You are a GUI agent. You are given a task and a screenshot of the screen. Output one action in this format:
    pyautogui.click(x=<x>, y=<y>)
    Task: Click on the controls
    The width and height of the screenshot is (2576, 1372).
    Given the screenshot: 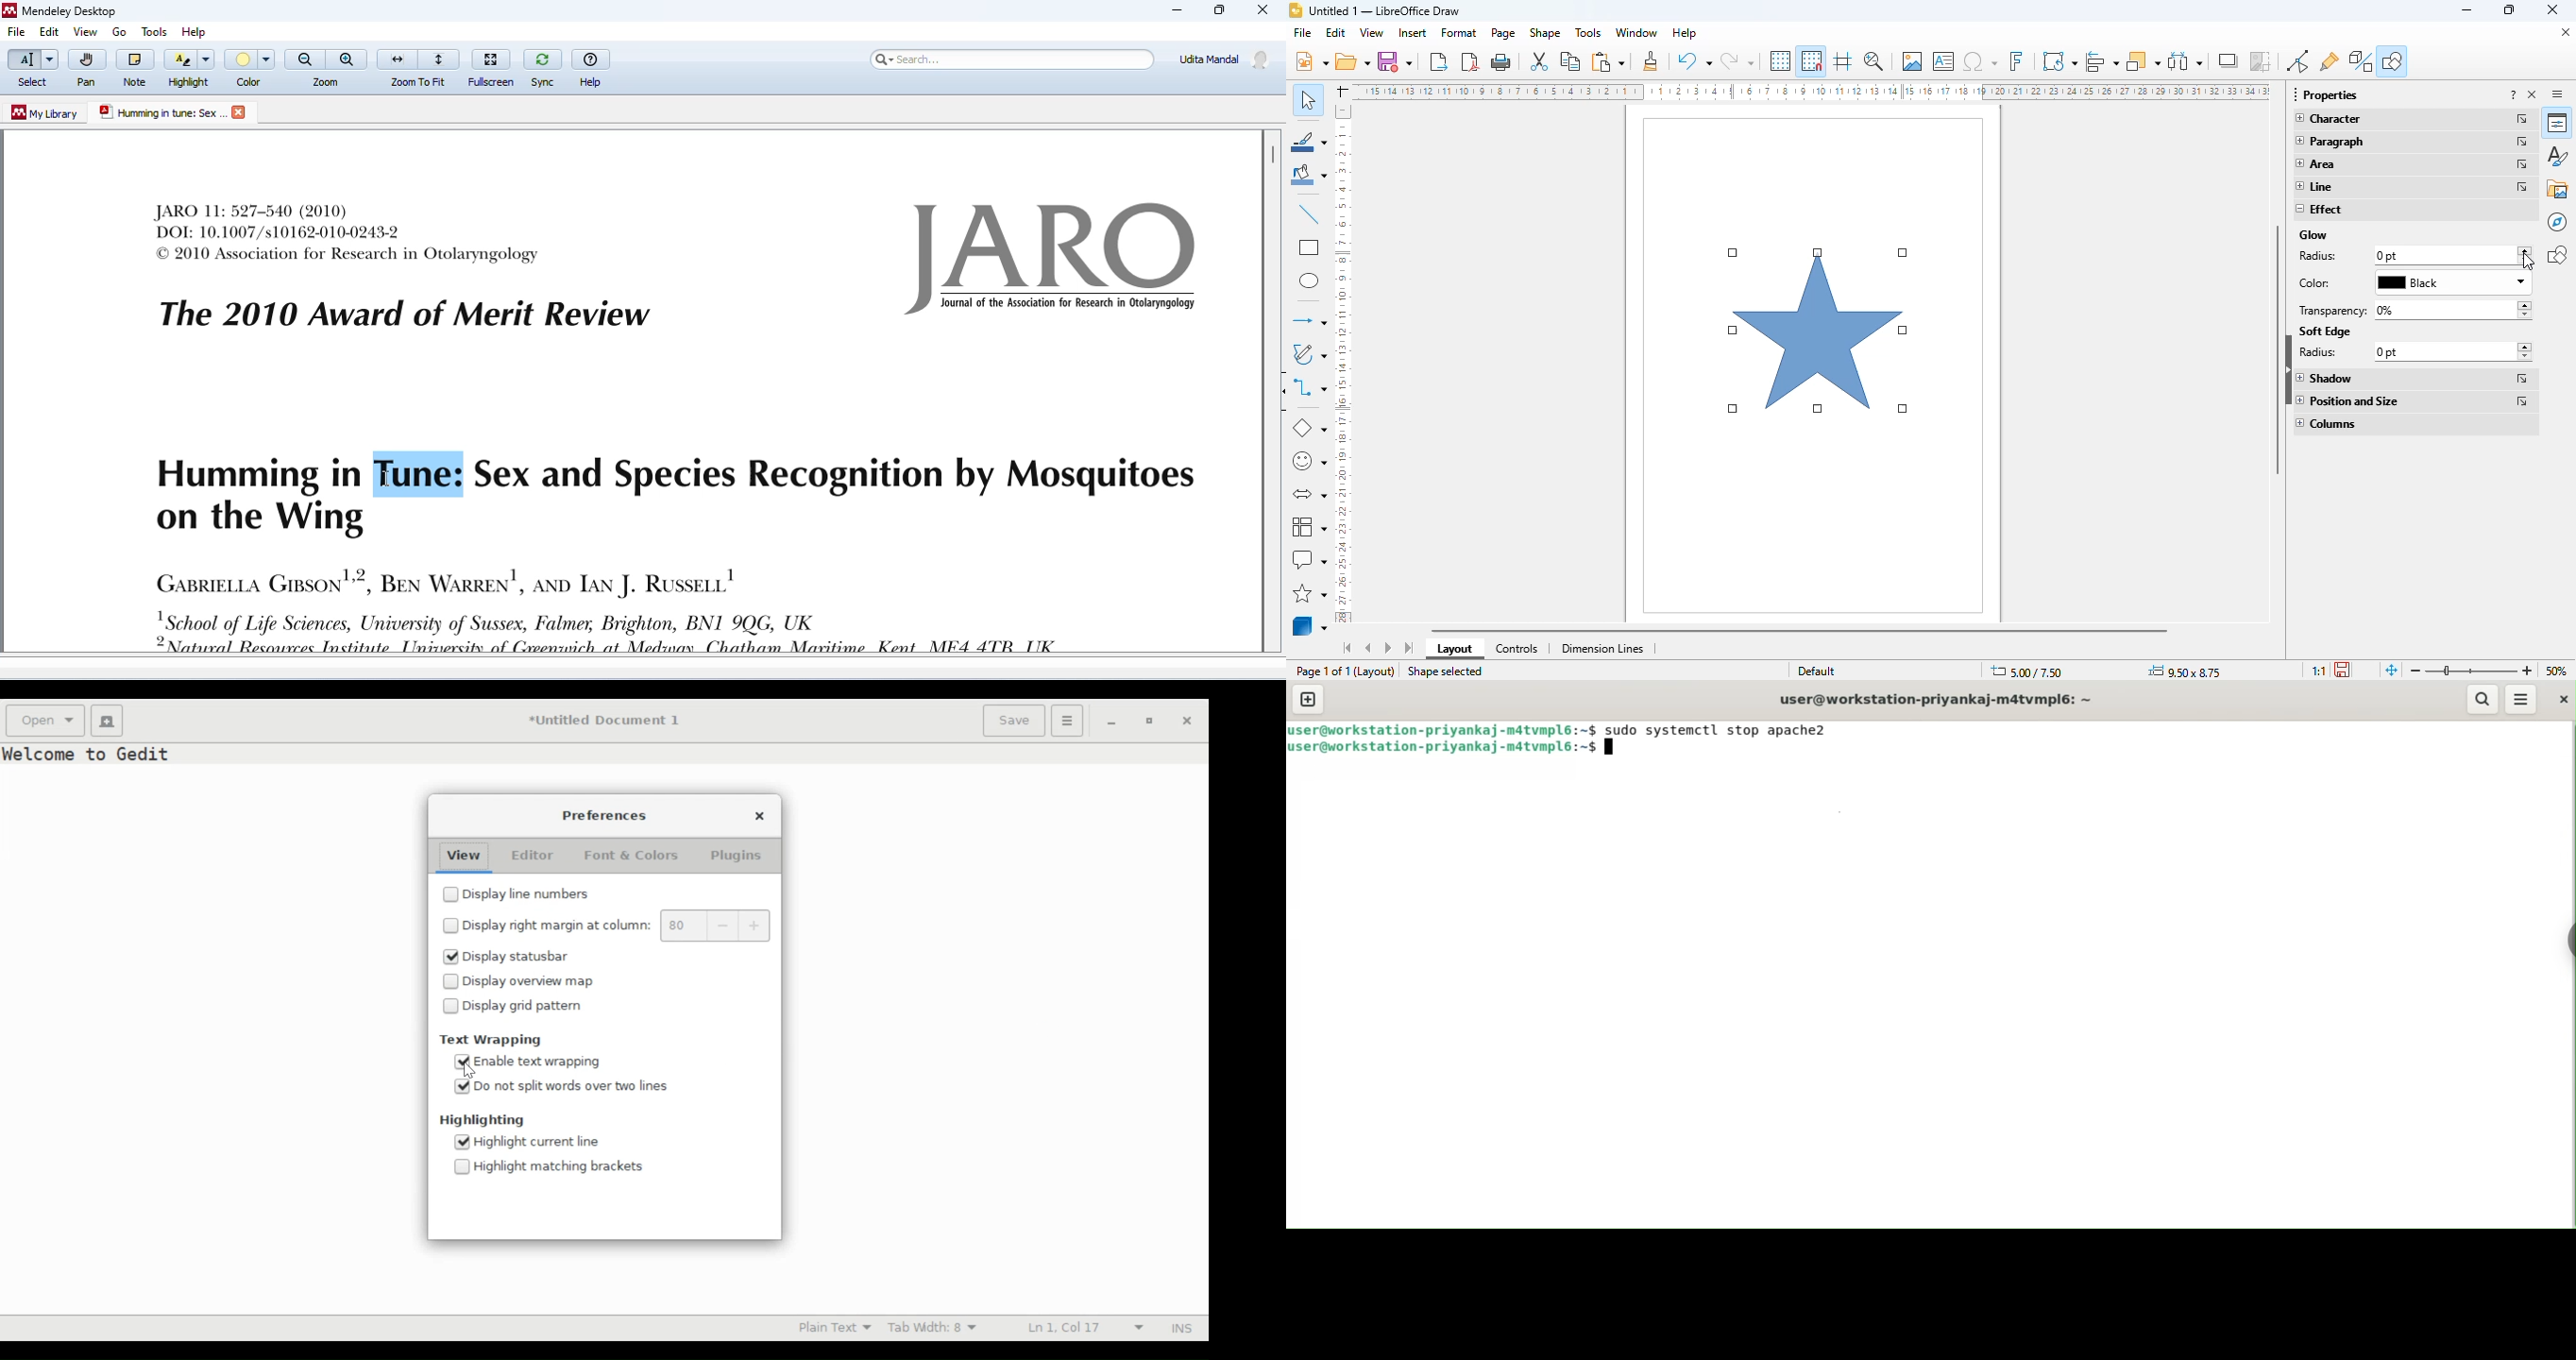 What is the action you would take?
    pyautogui.click(x=1517, y=650)
    